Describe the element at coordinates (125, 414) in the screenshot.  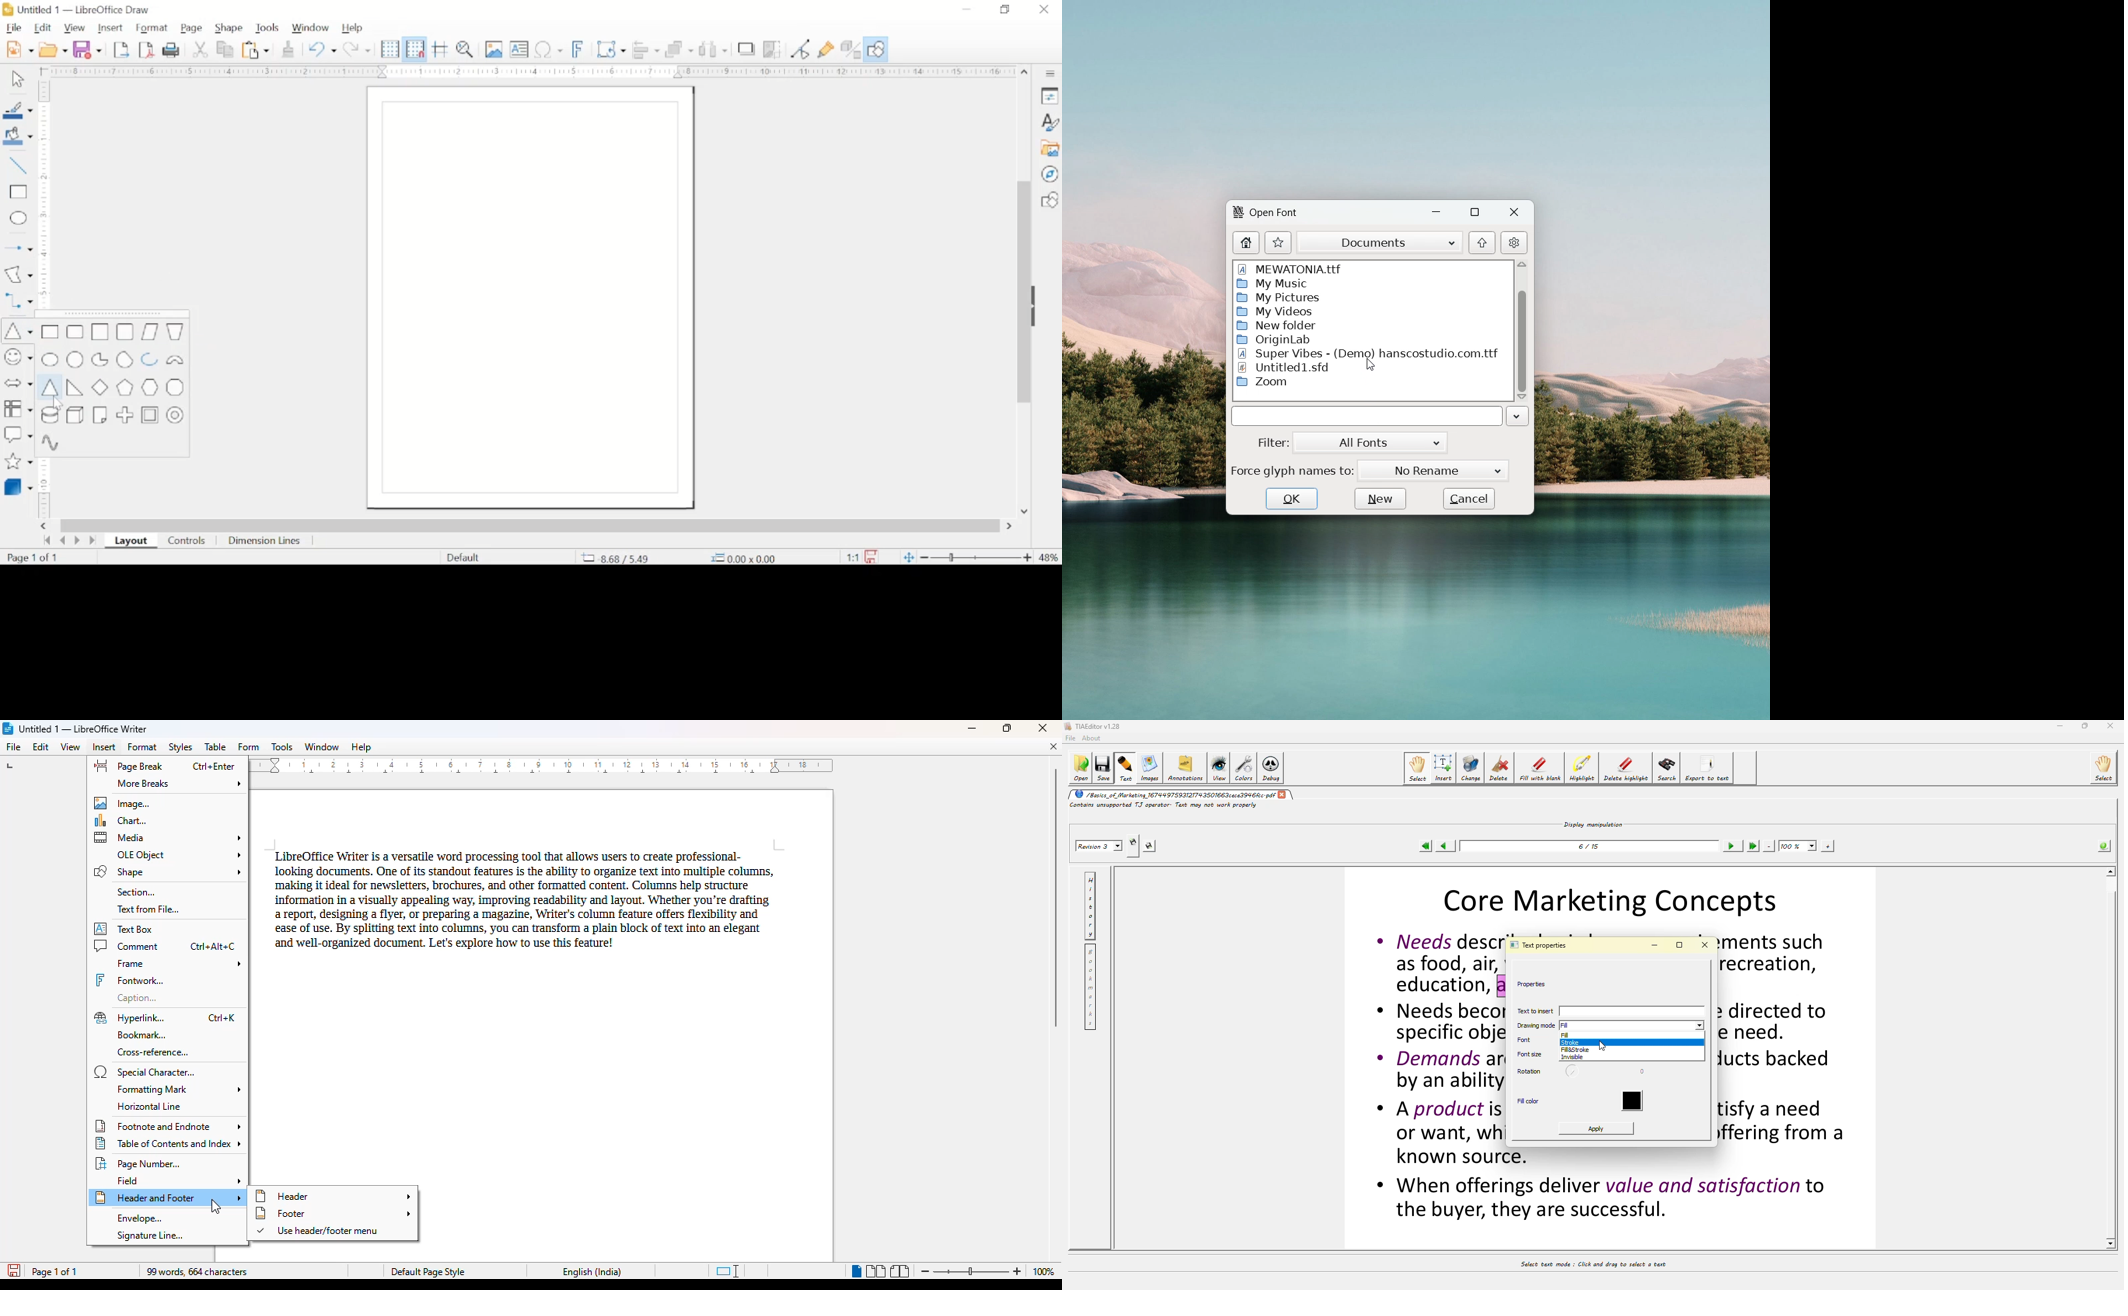
I see `cross` at that location.